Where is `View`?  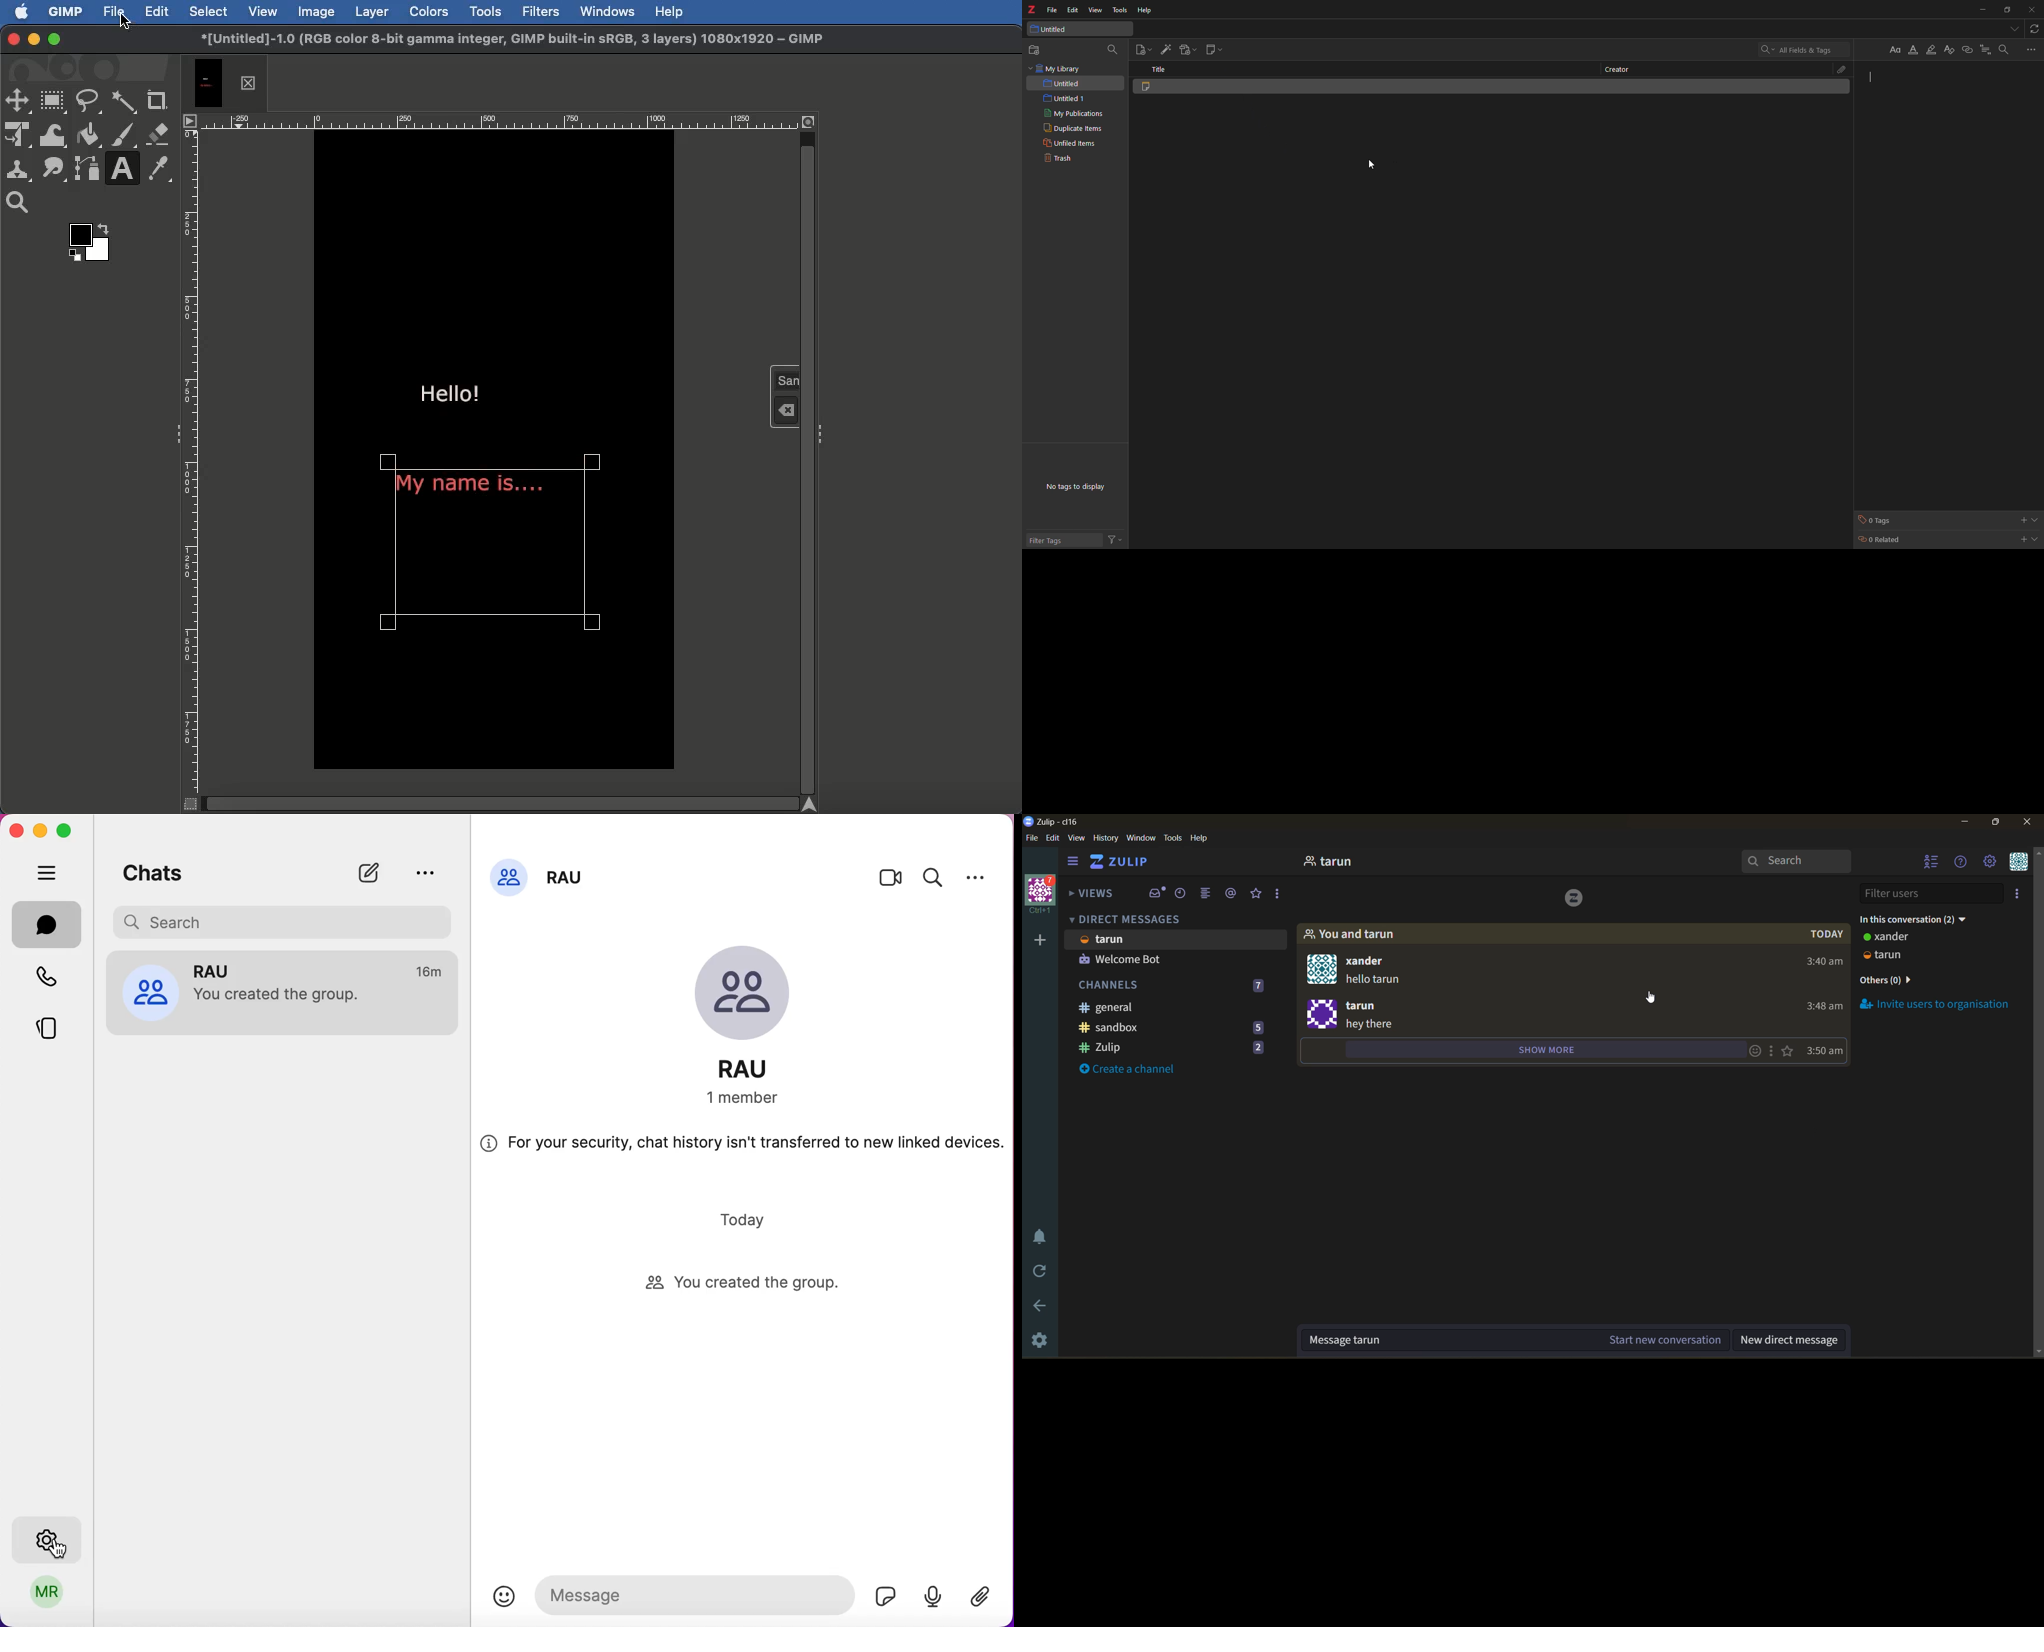
View is located at coordinates (265, 12).